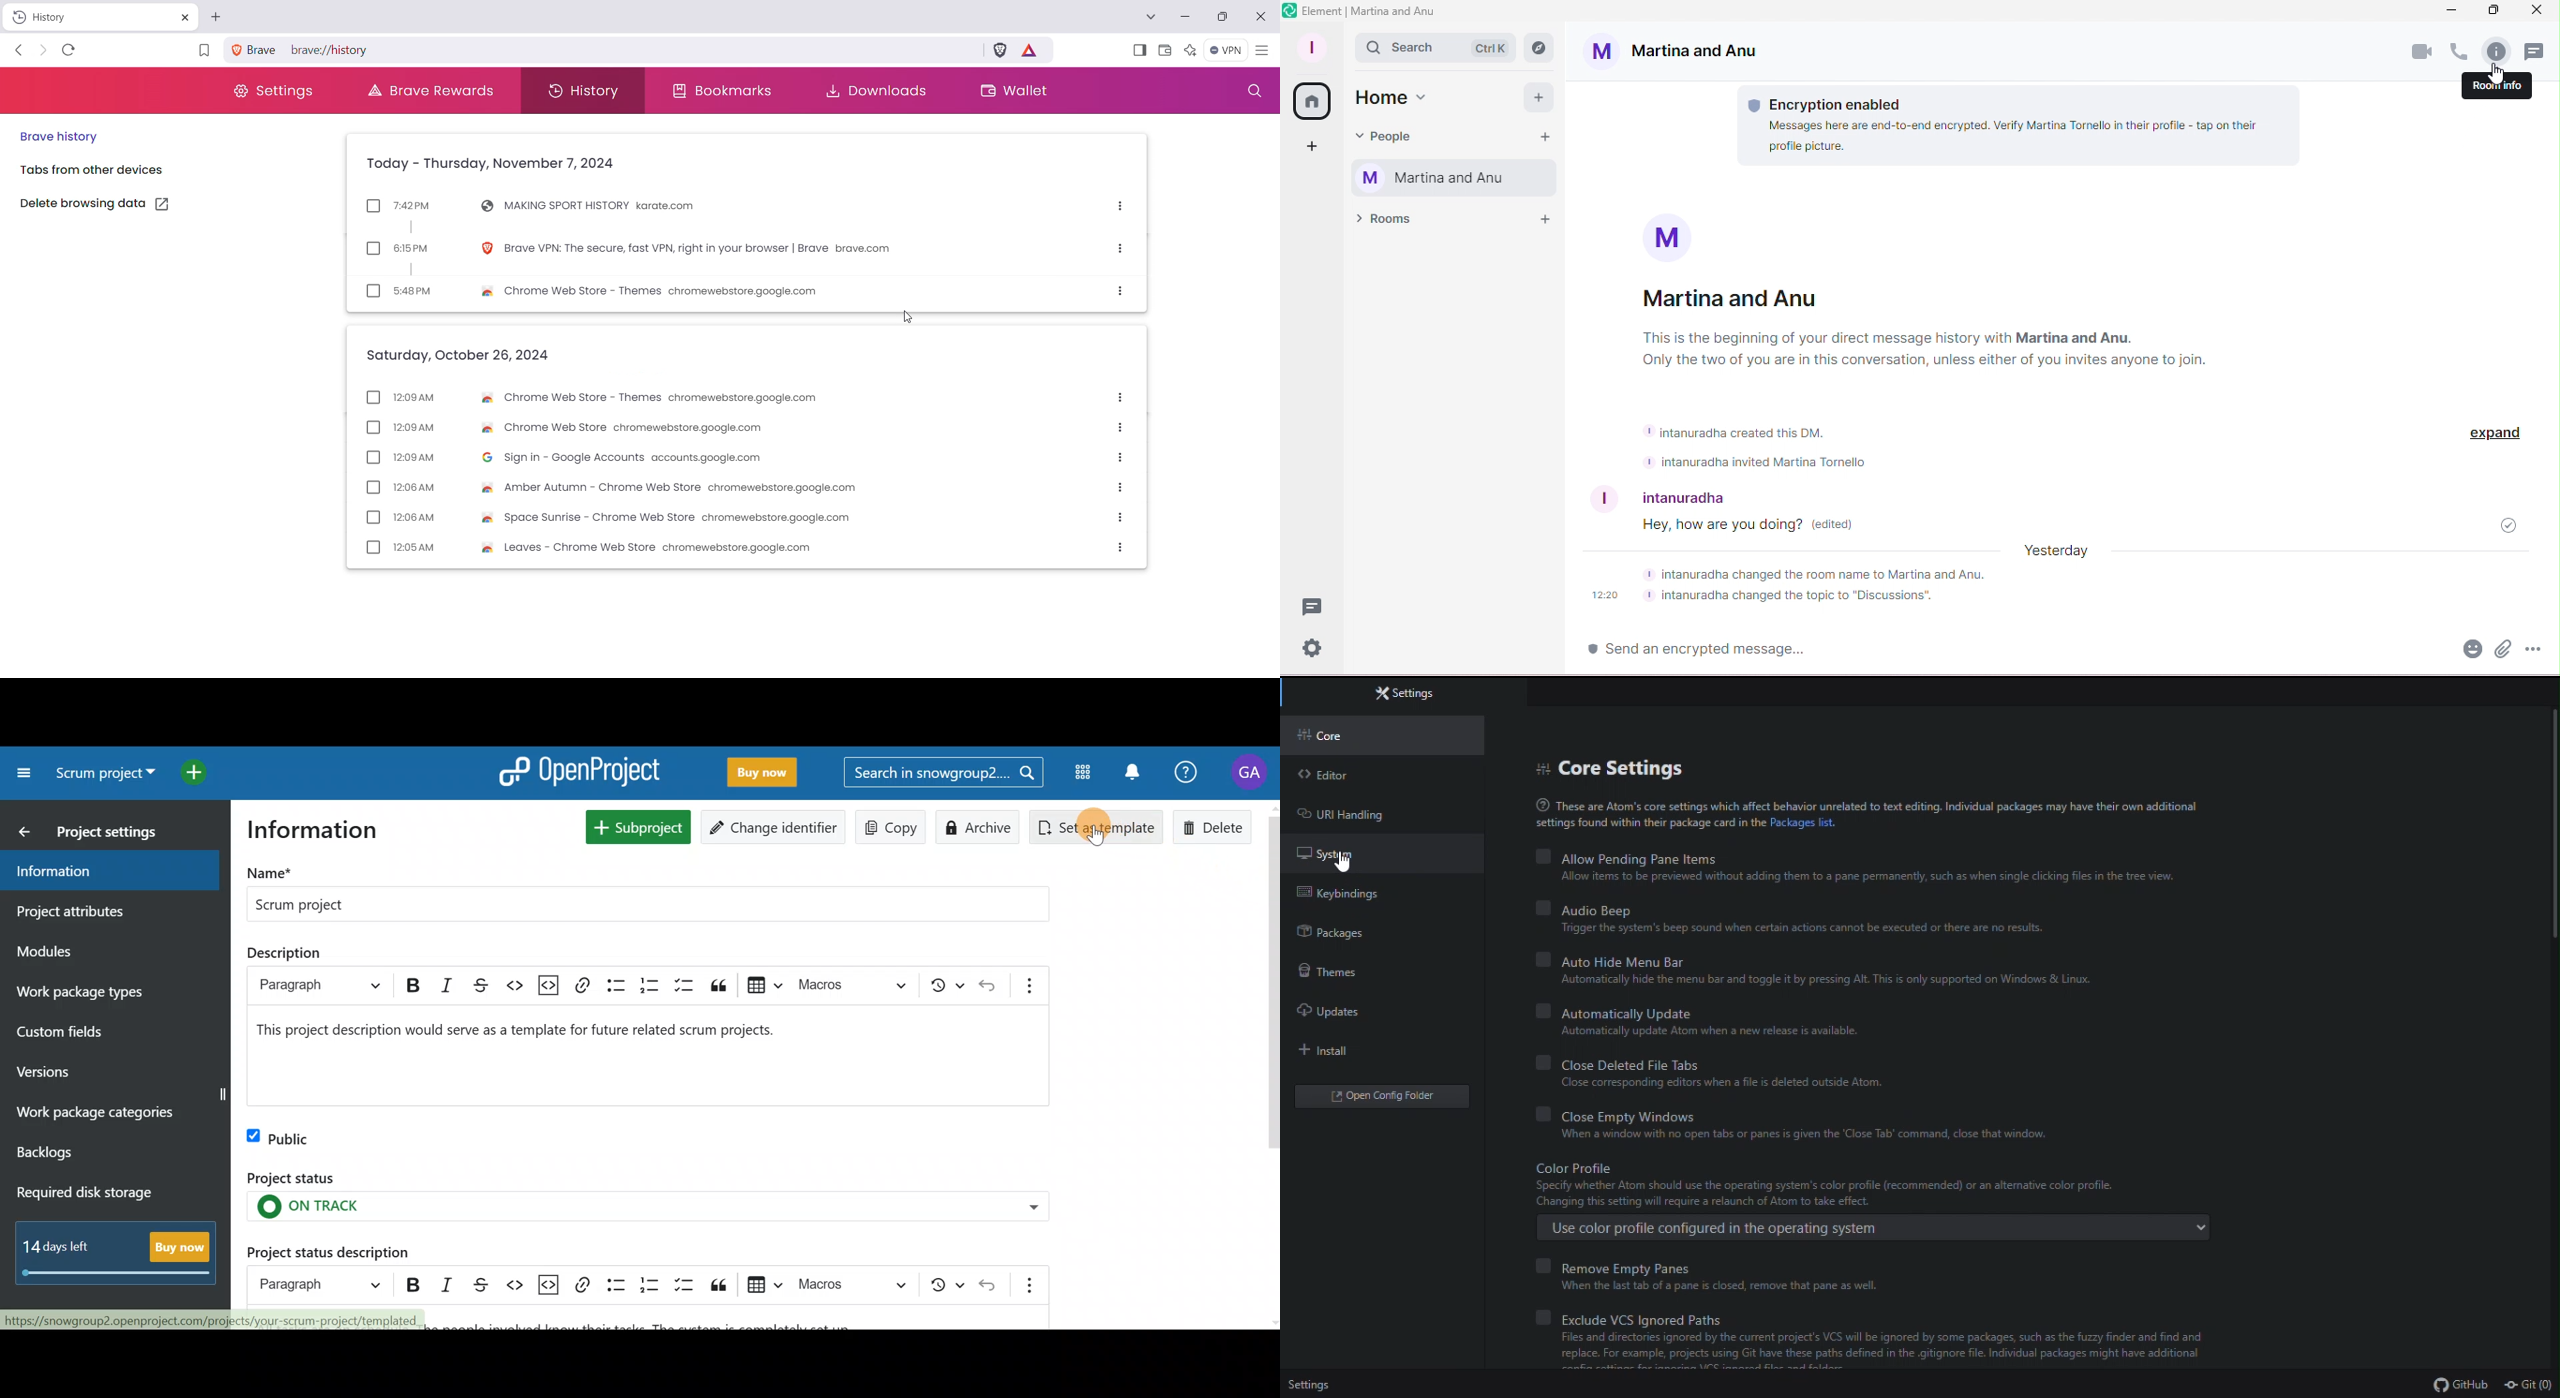 The image size is (2576, 1400). I want to click on ‘Automatically hide the menu bar and toggle it by pressing Alt. This is only supported on Windows & Linux., so click(1824, 979).